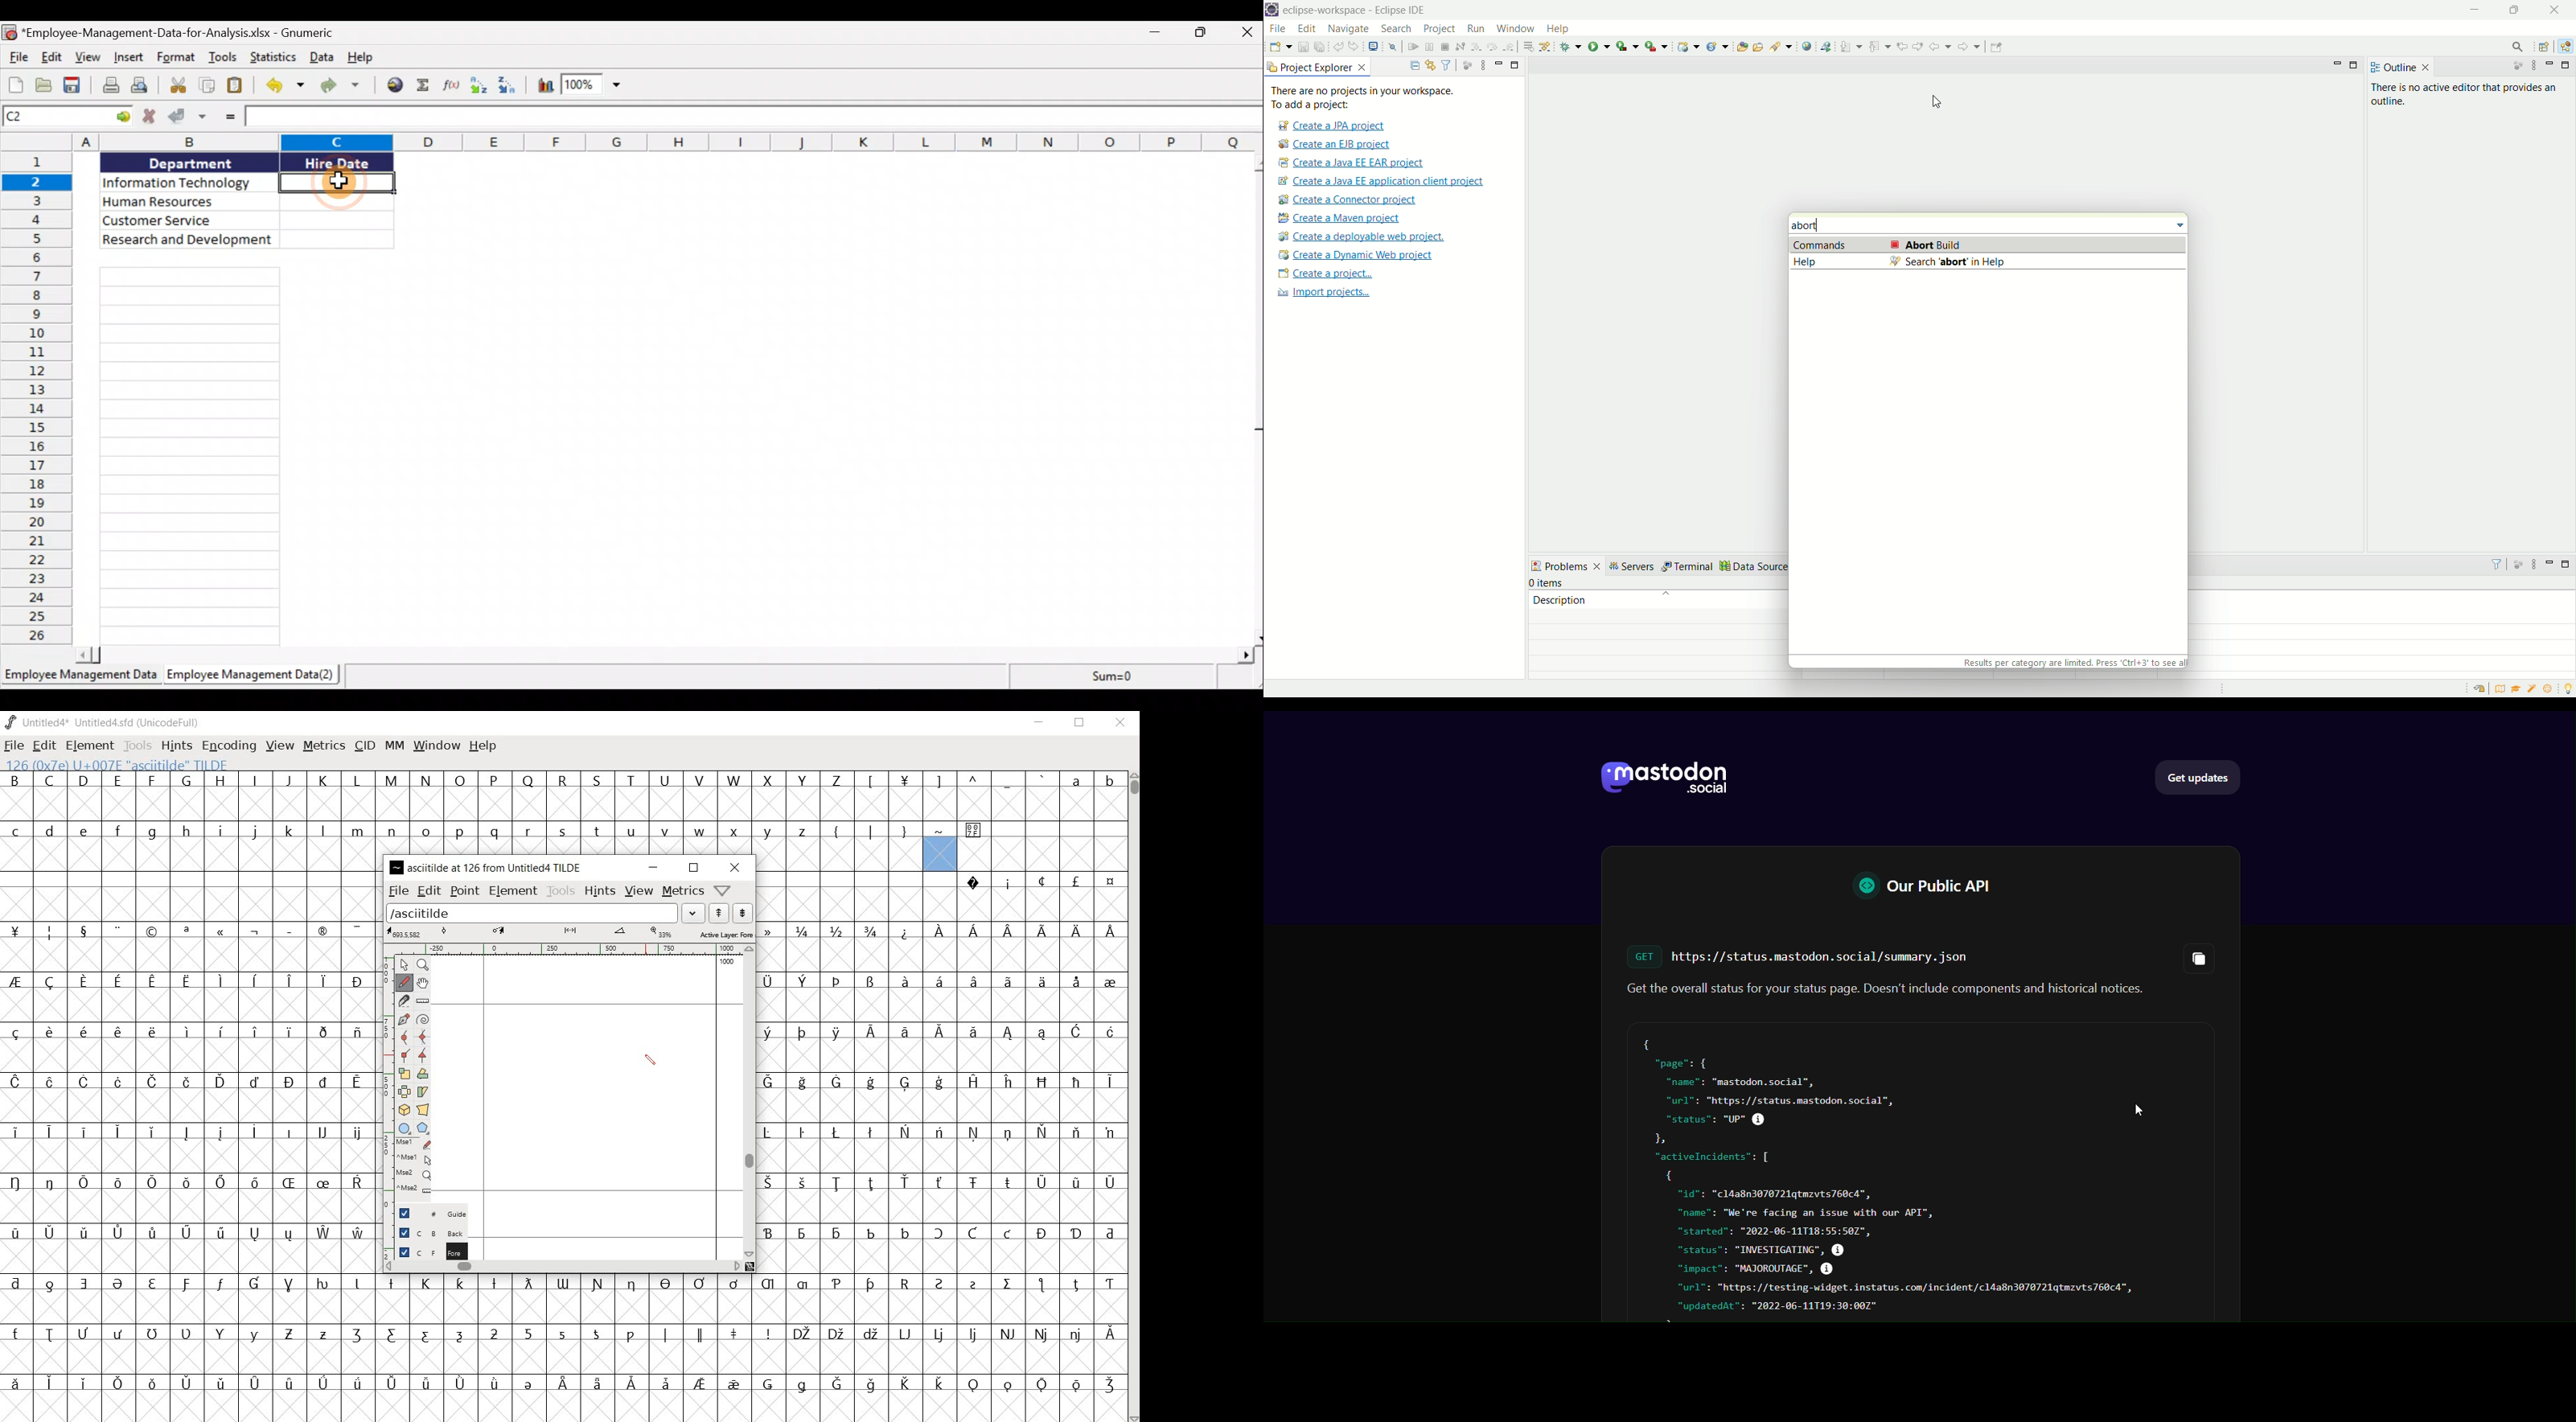  I want to click on eclipse-workspace-Eclipse IDE, so click(1352, 10).